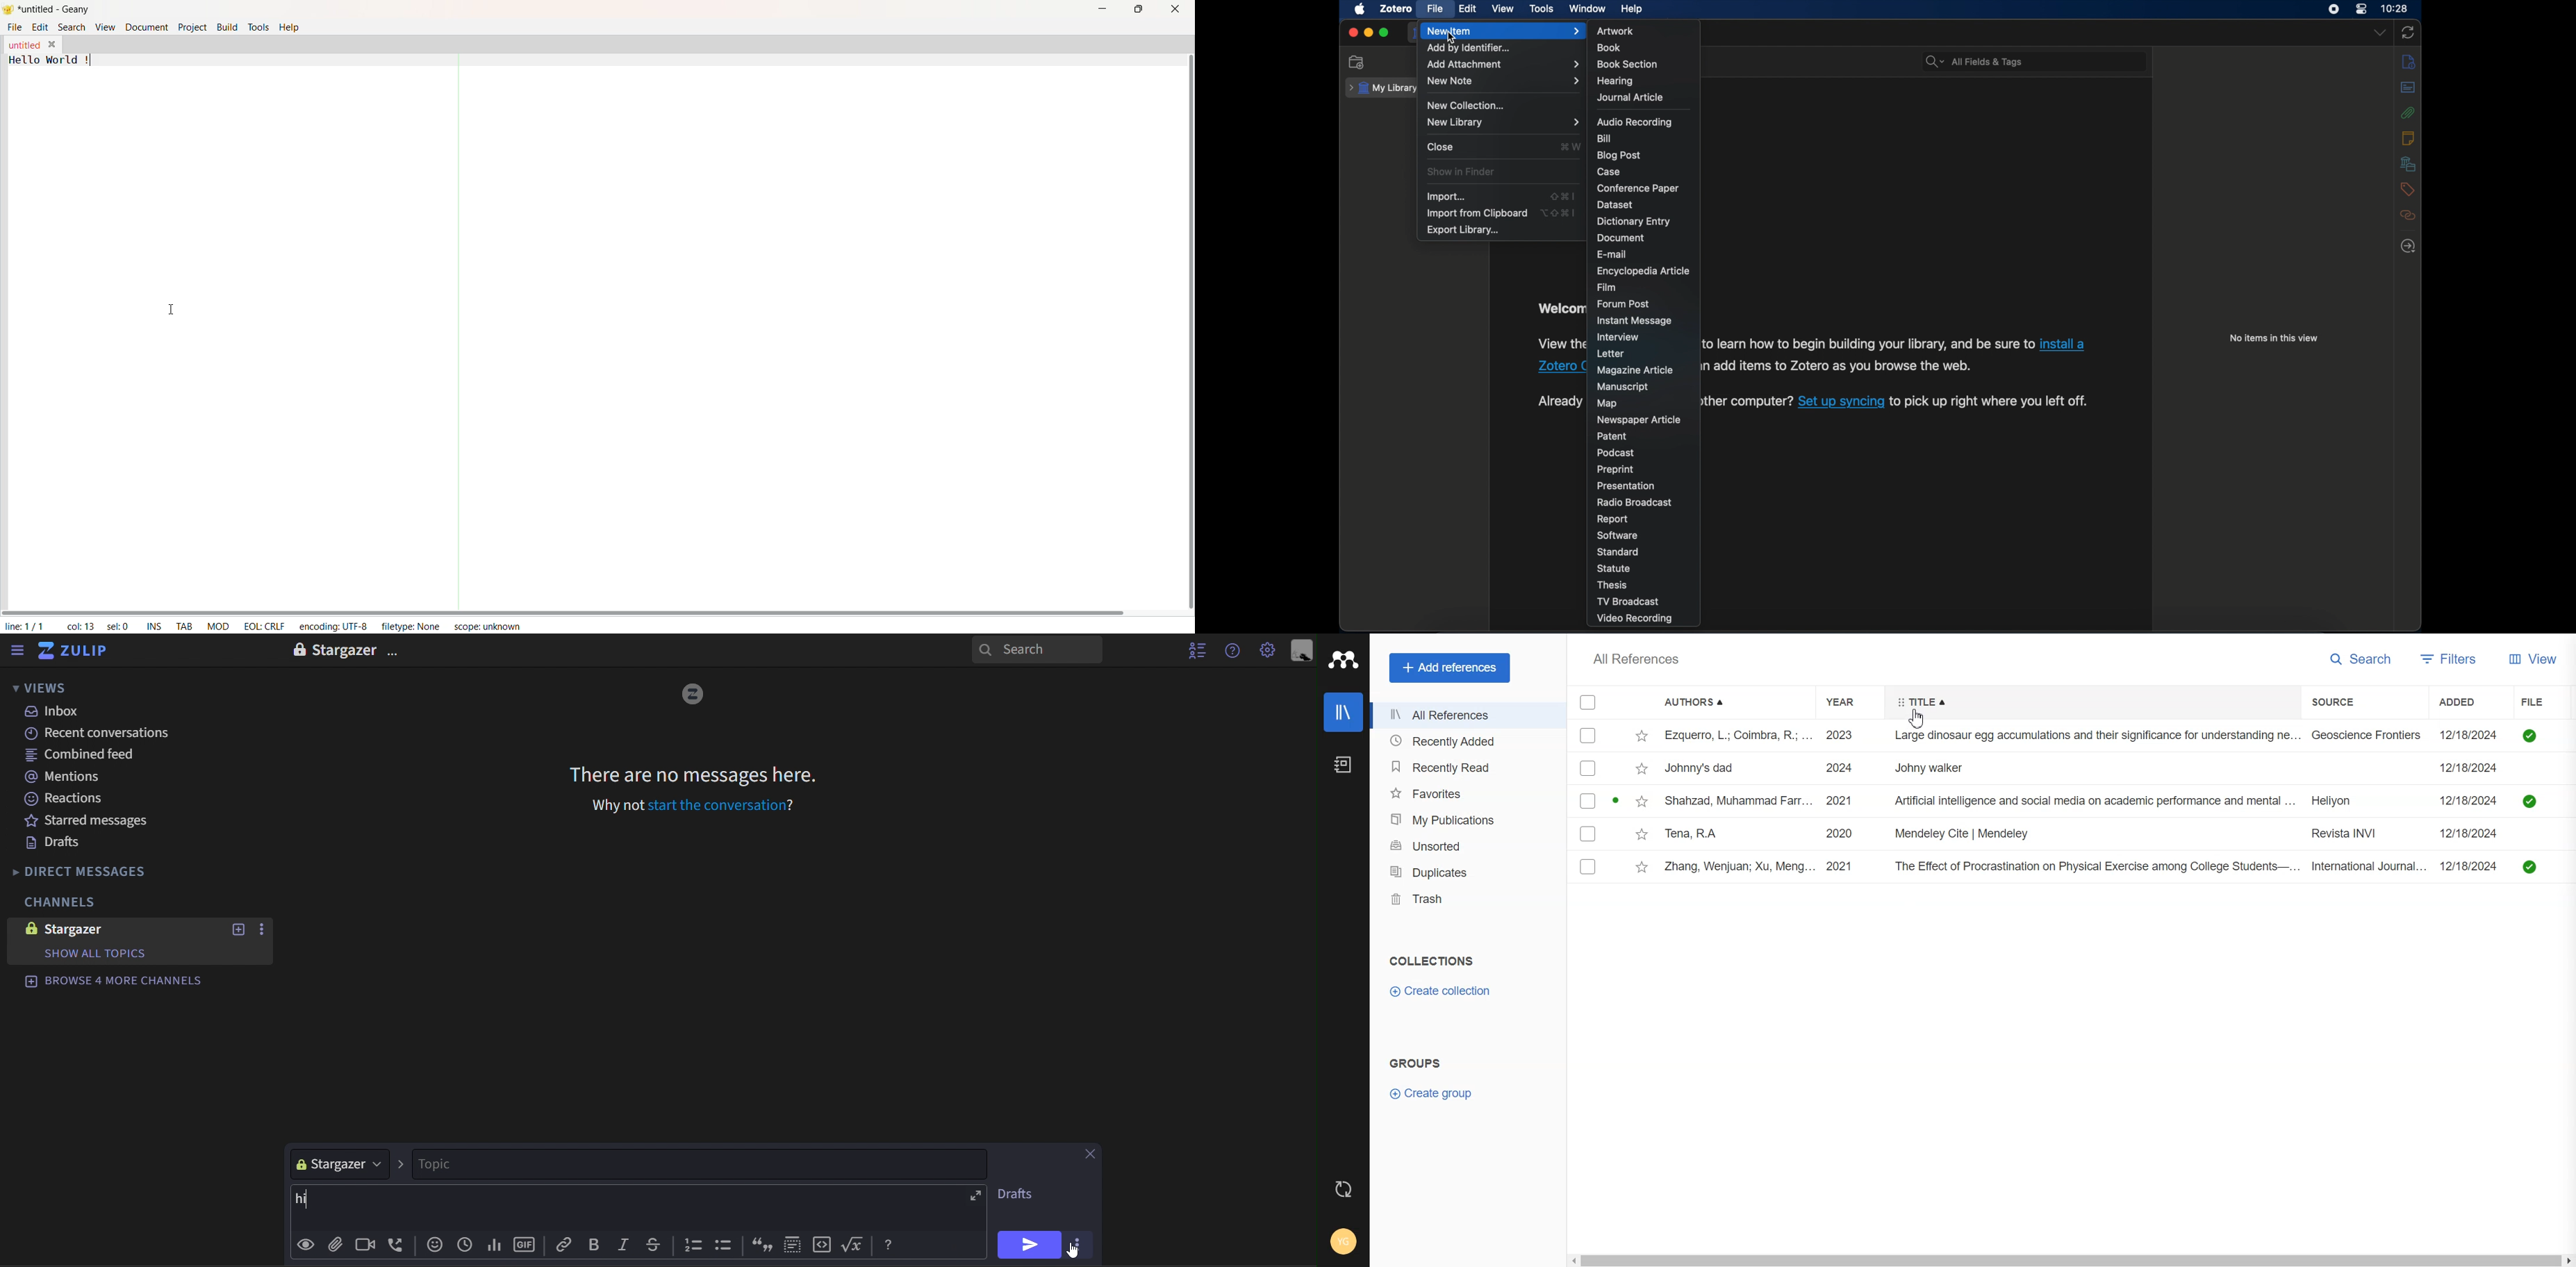  I want to click on close, so click(1089, 1154).